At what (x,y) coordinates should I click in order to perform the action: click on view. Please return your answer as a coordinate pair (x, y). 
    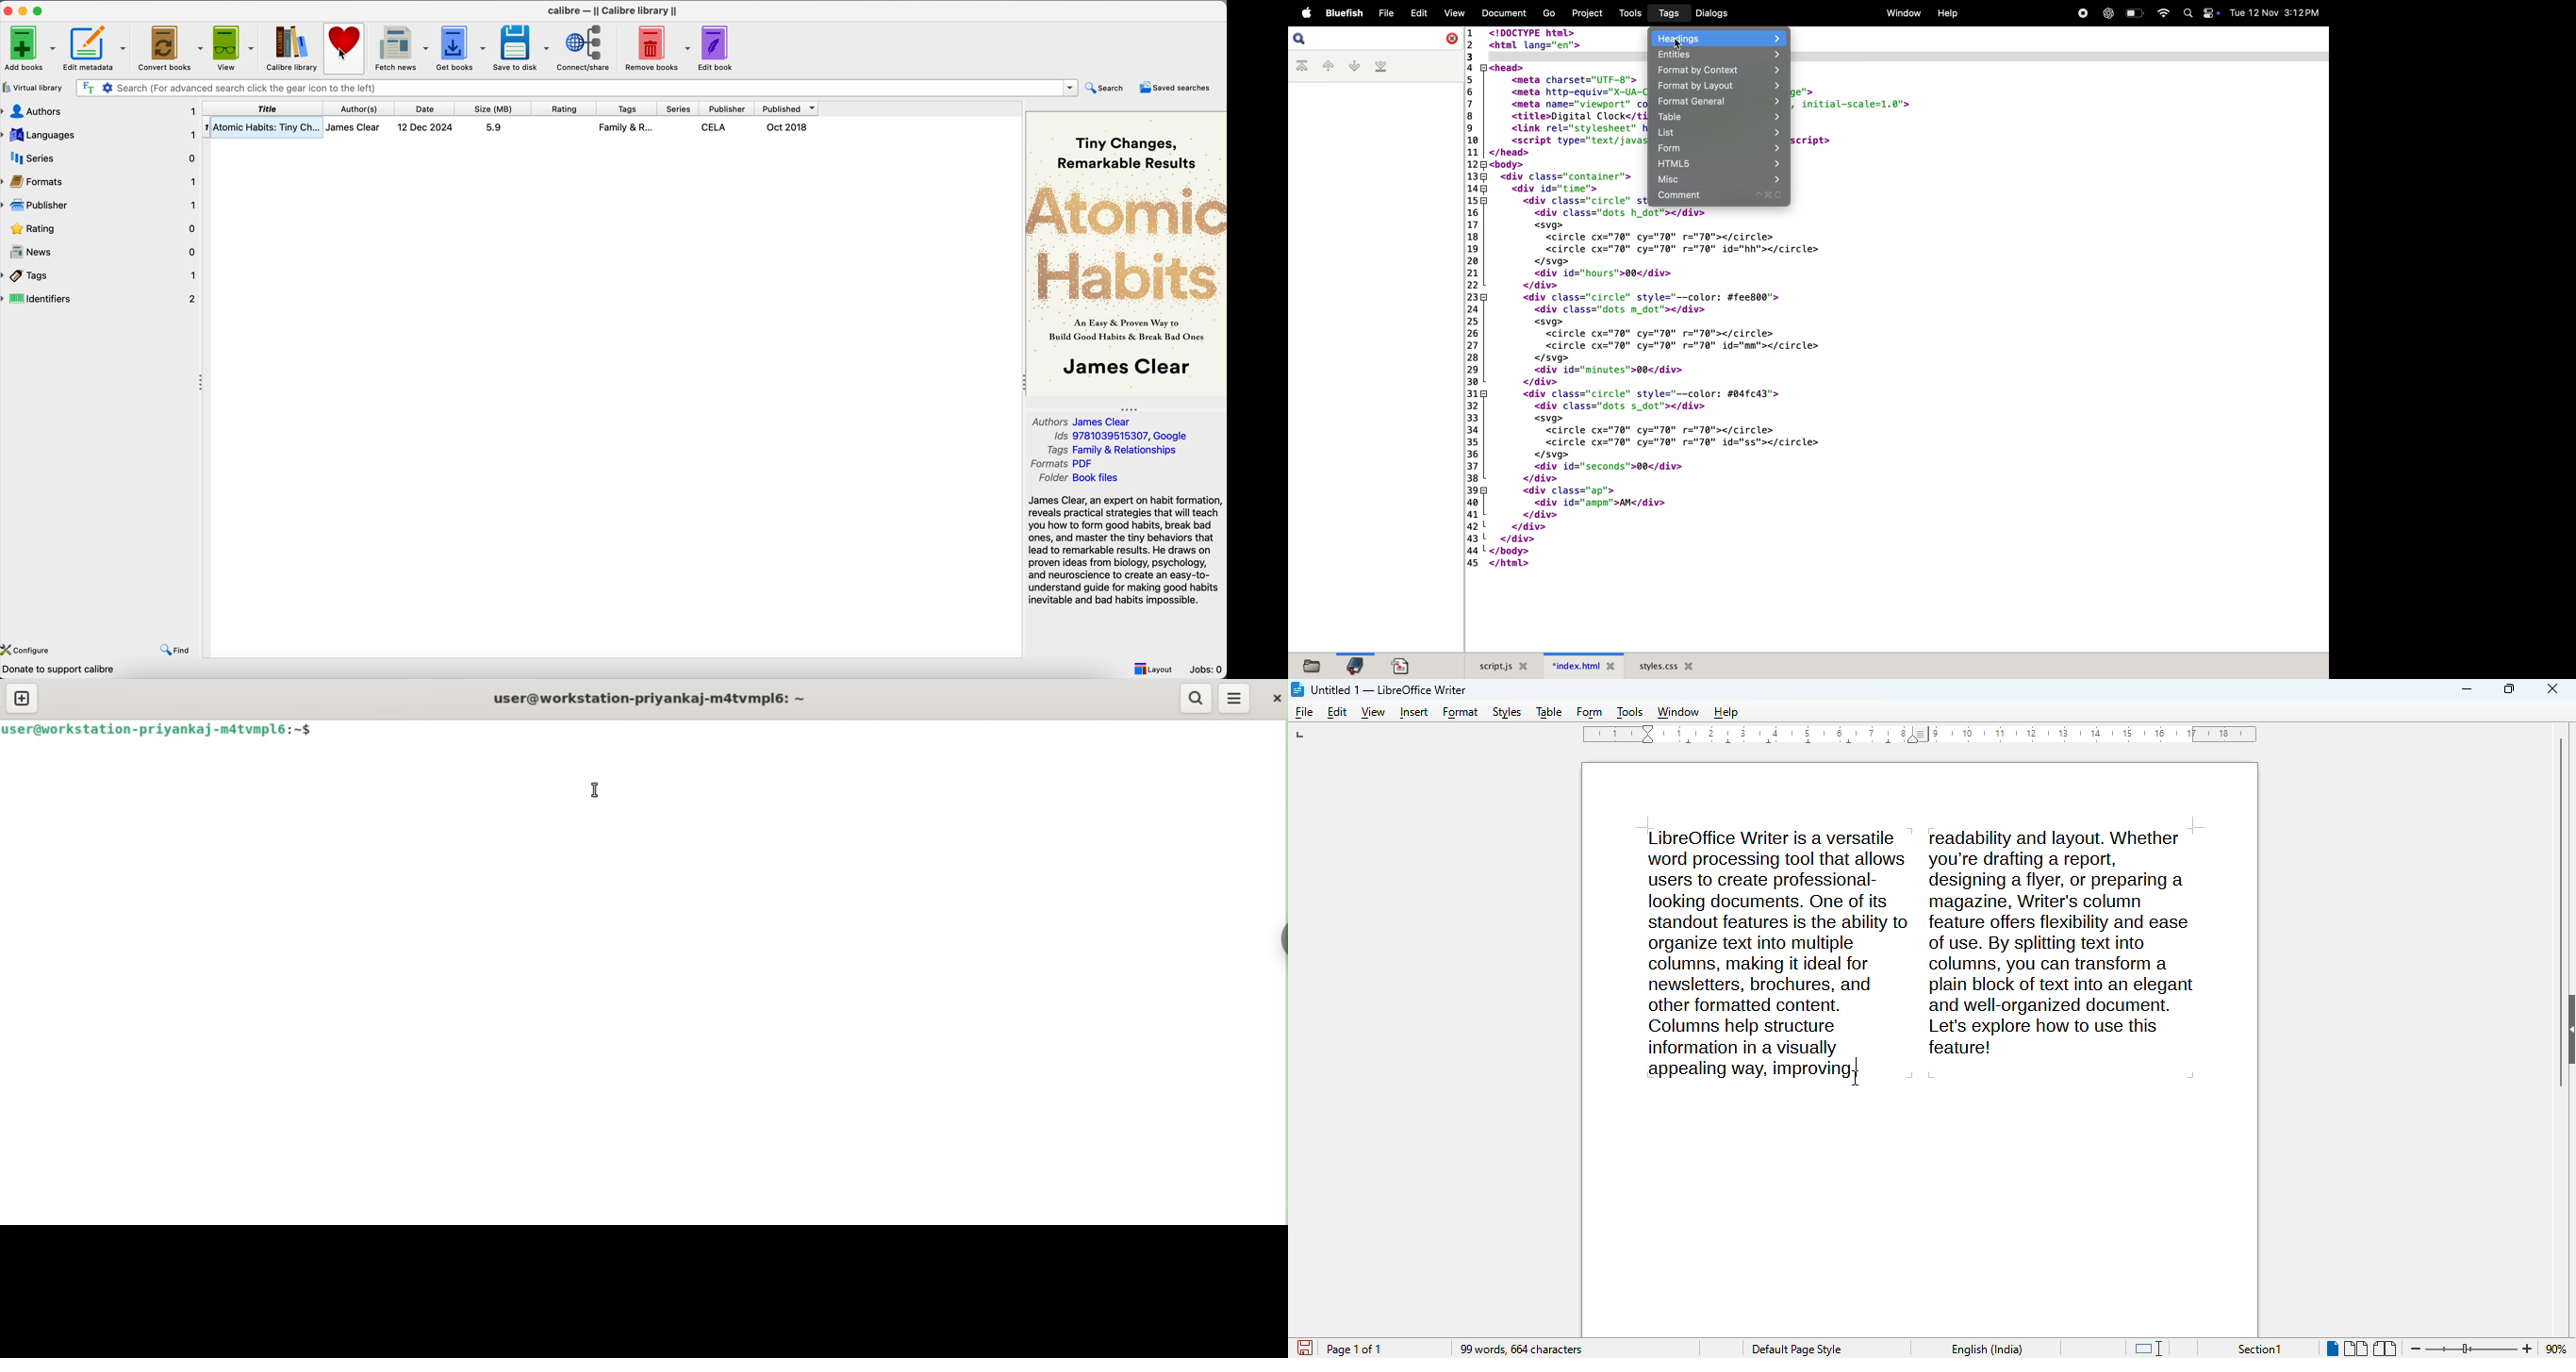
    Looking at the image, I should click on (1453, 13).